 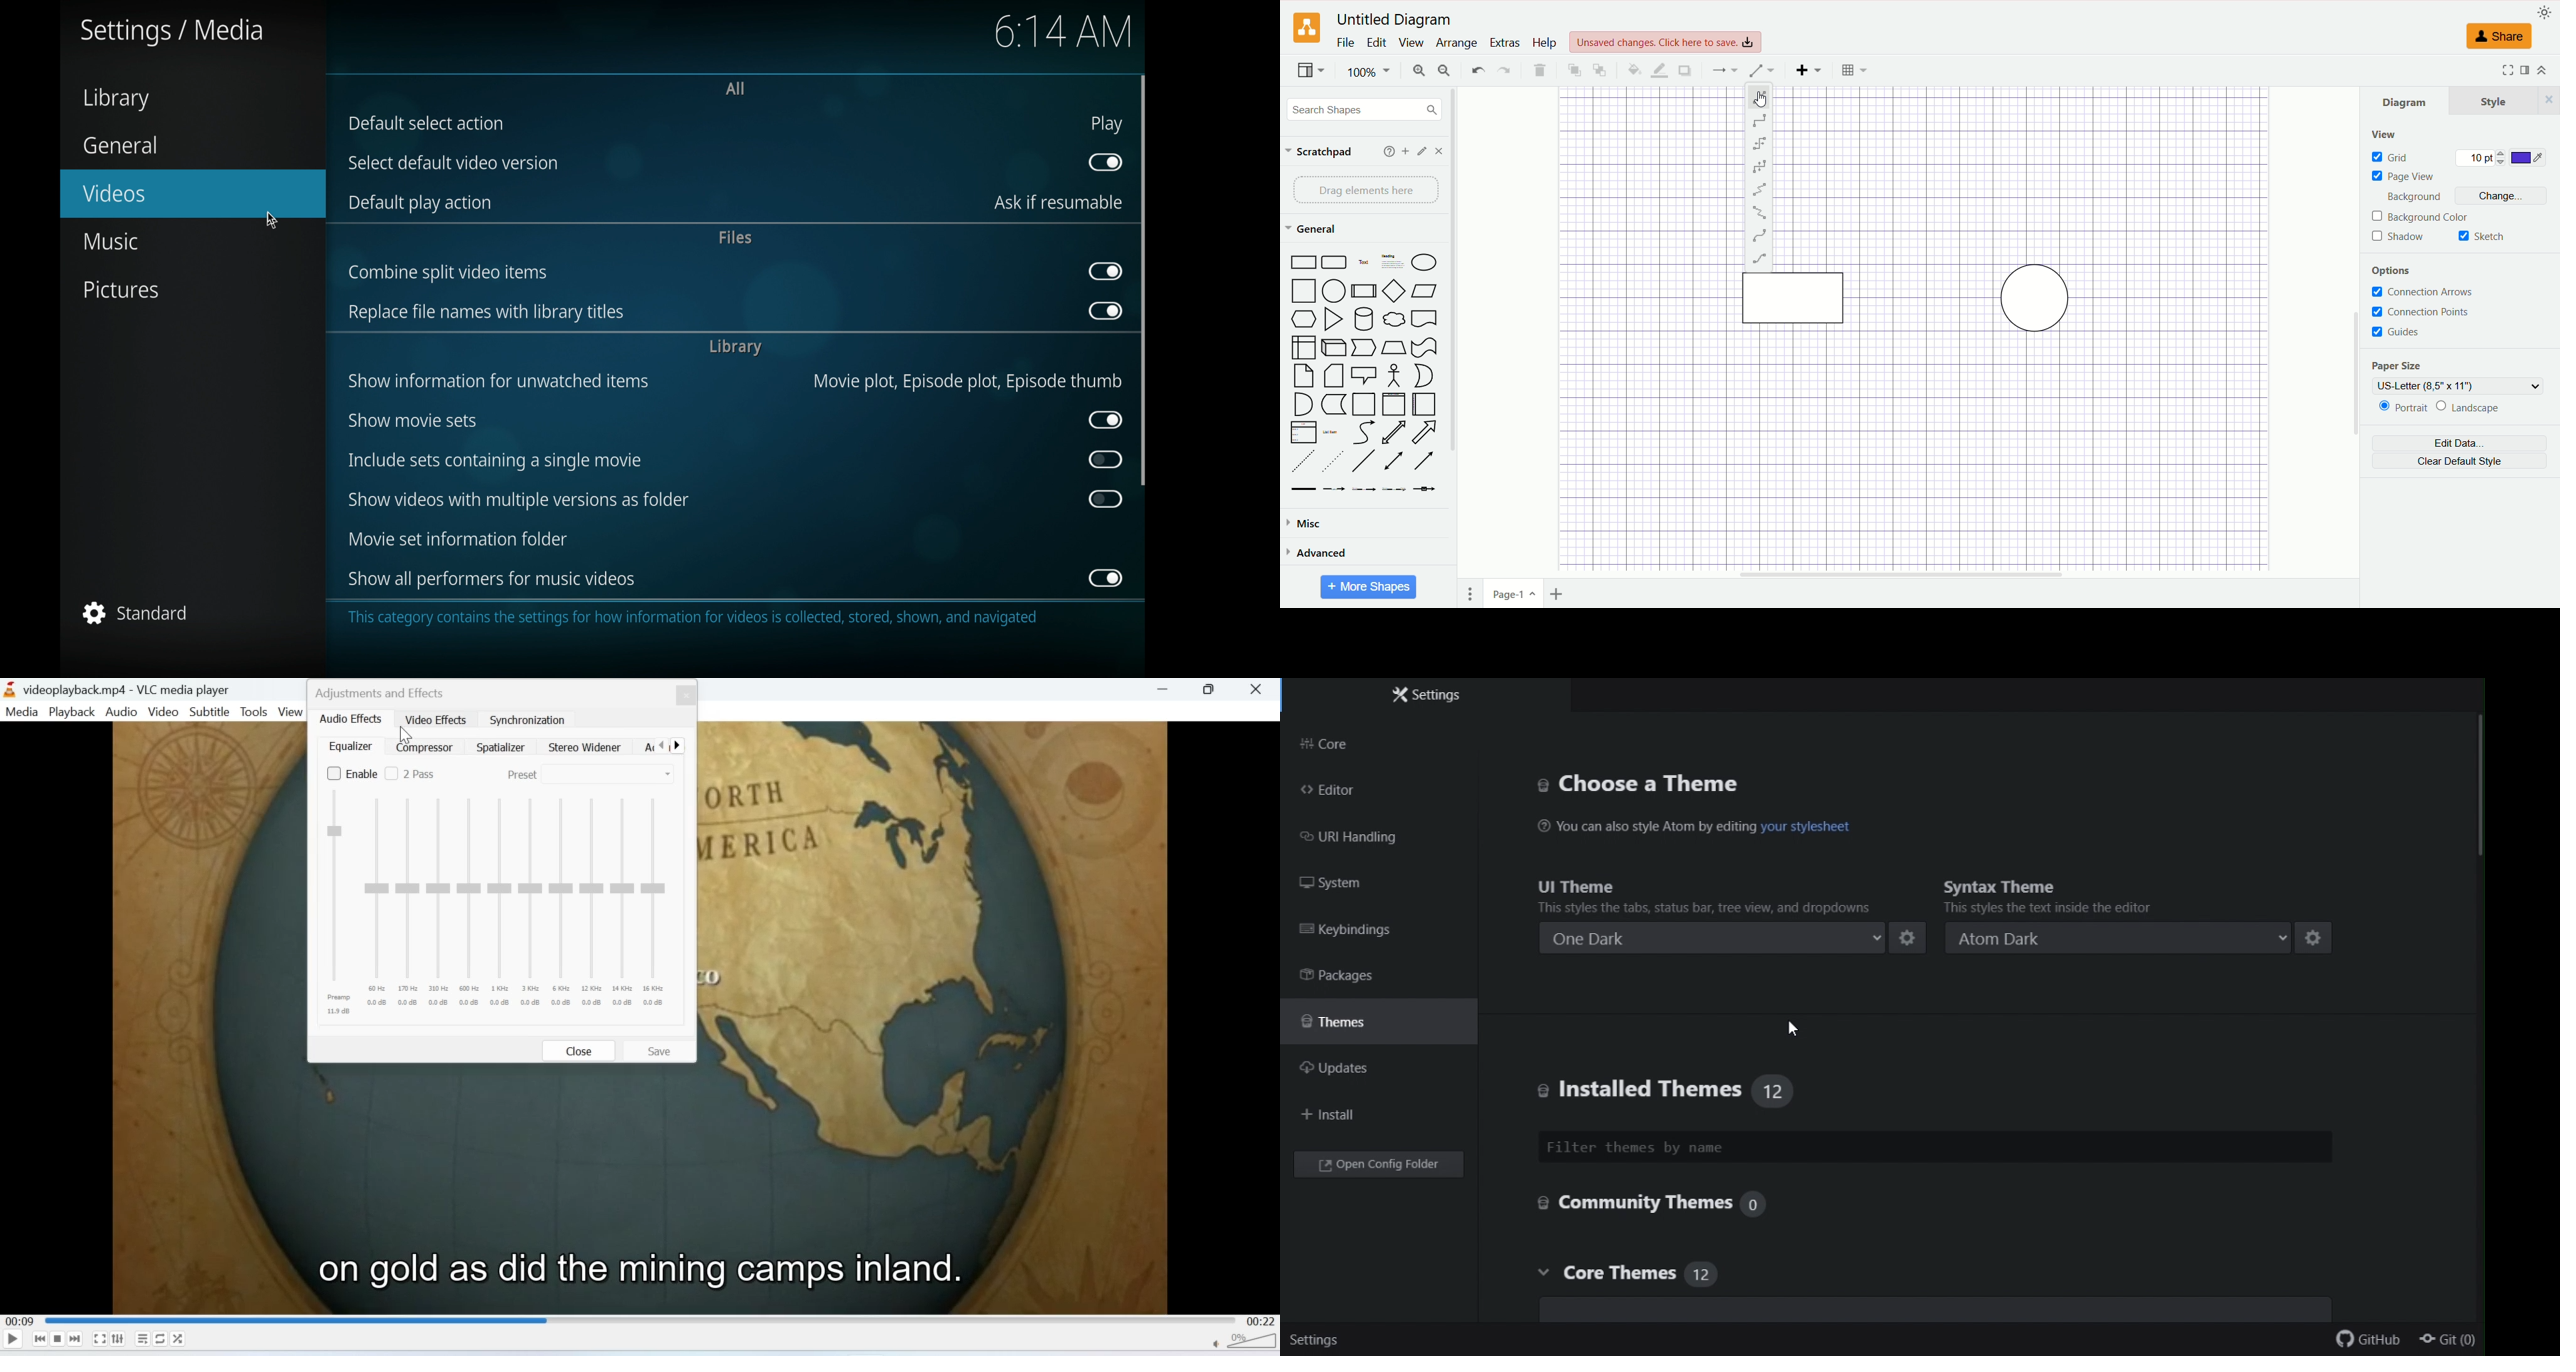 I want to click on pictures, so click(x=121, y=290).